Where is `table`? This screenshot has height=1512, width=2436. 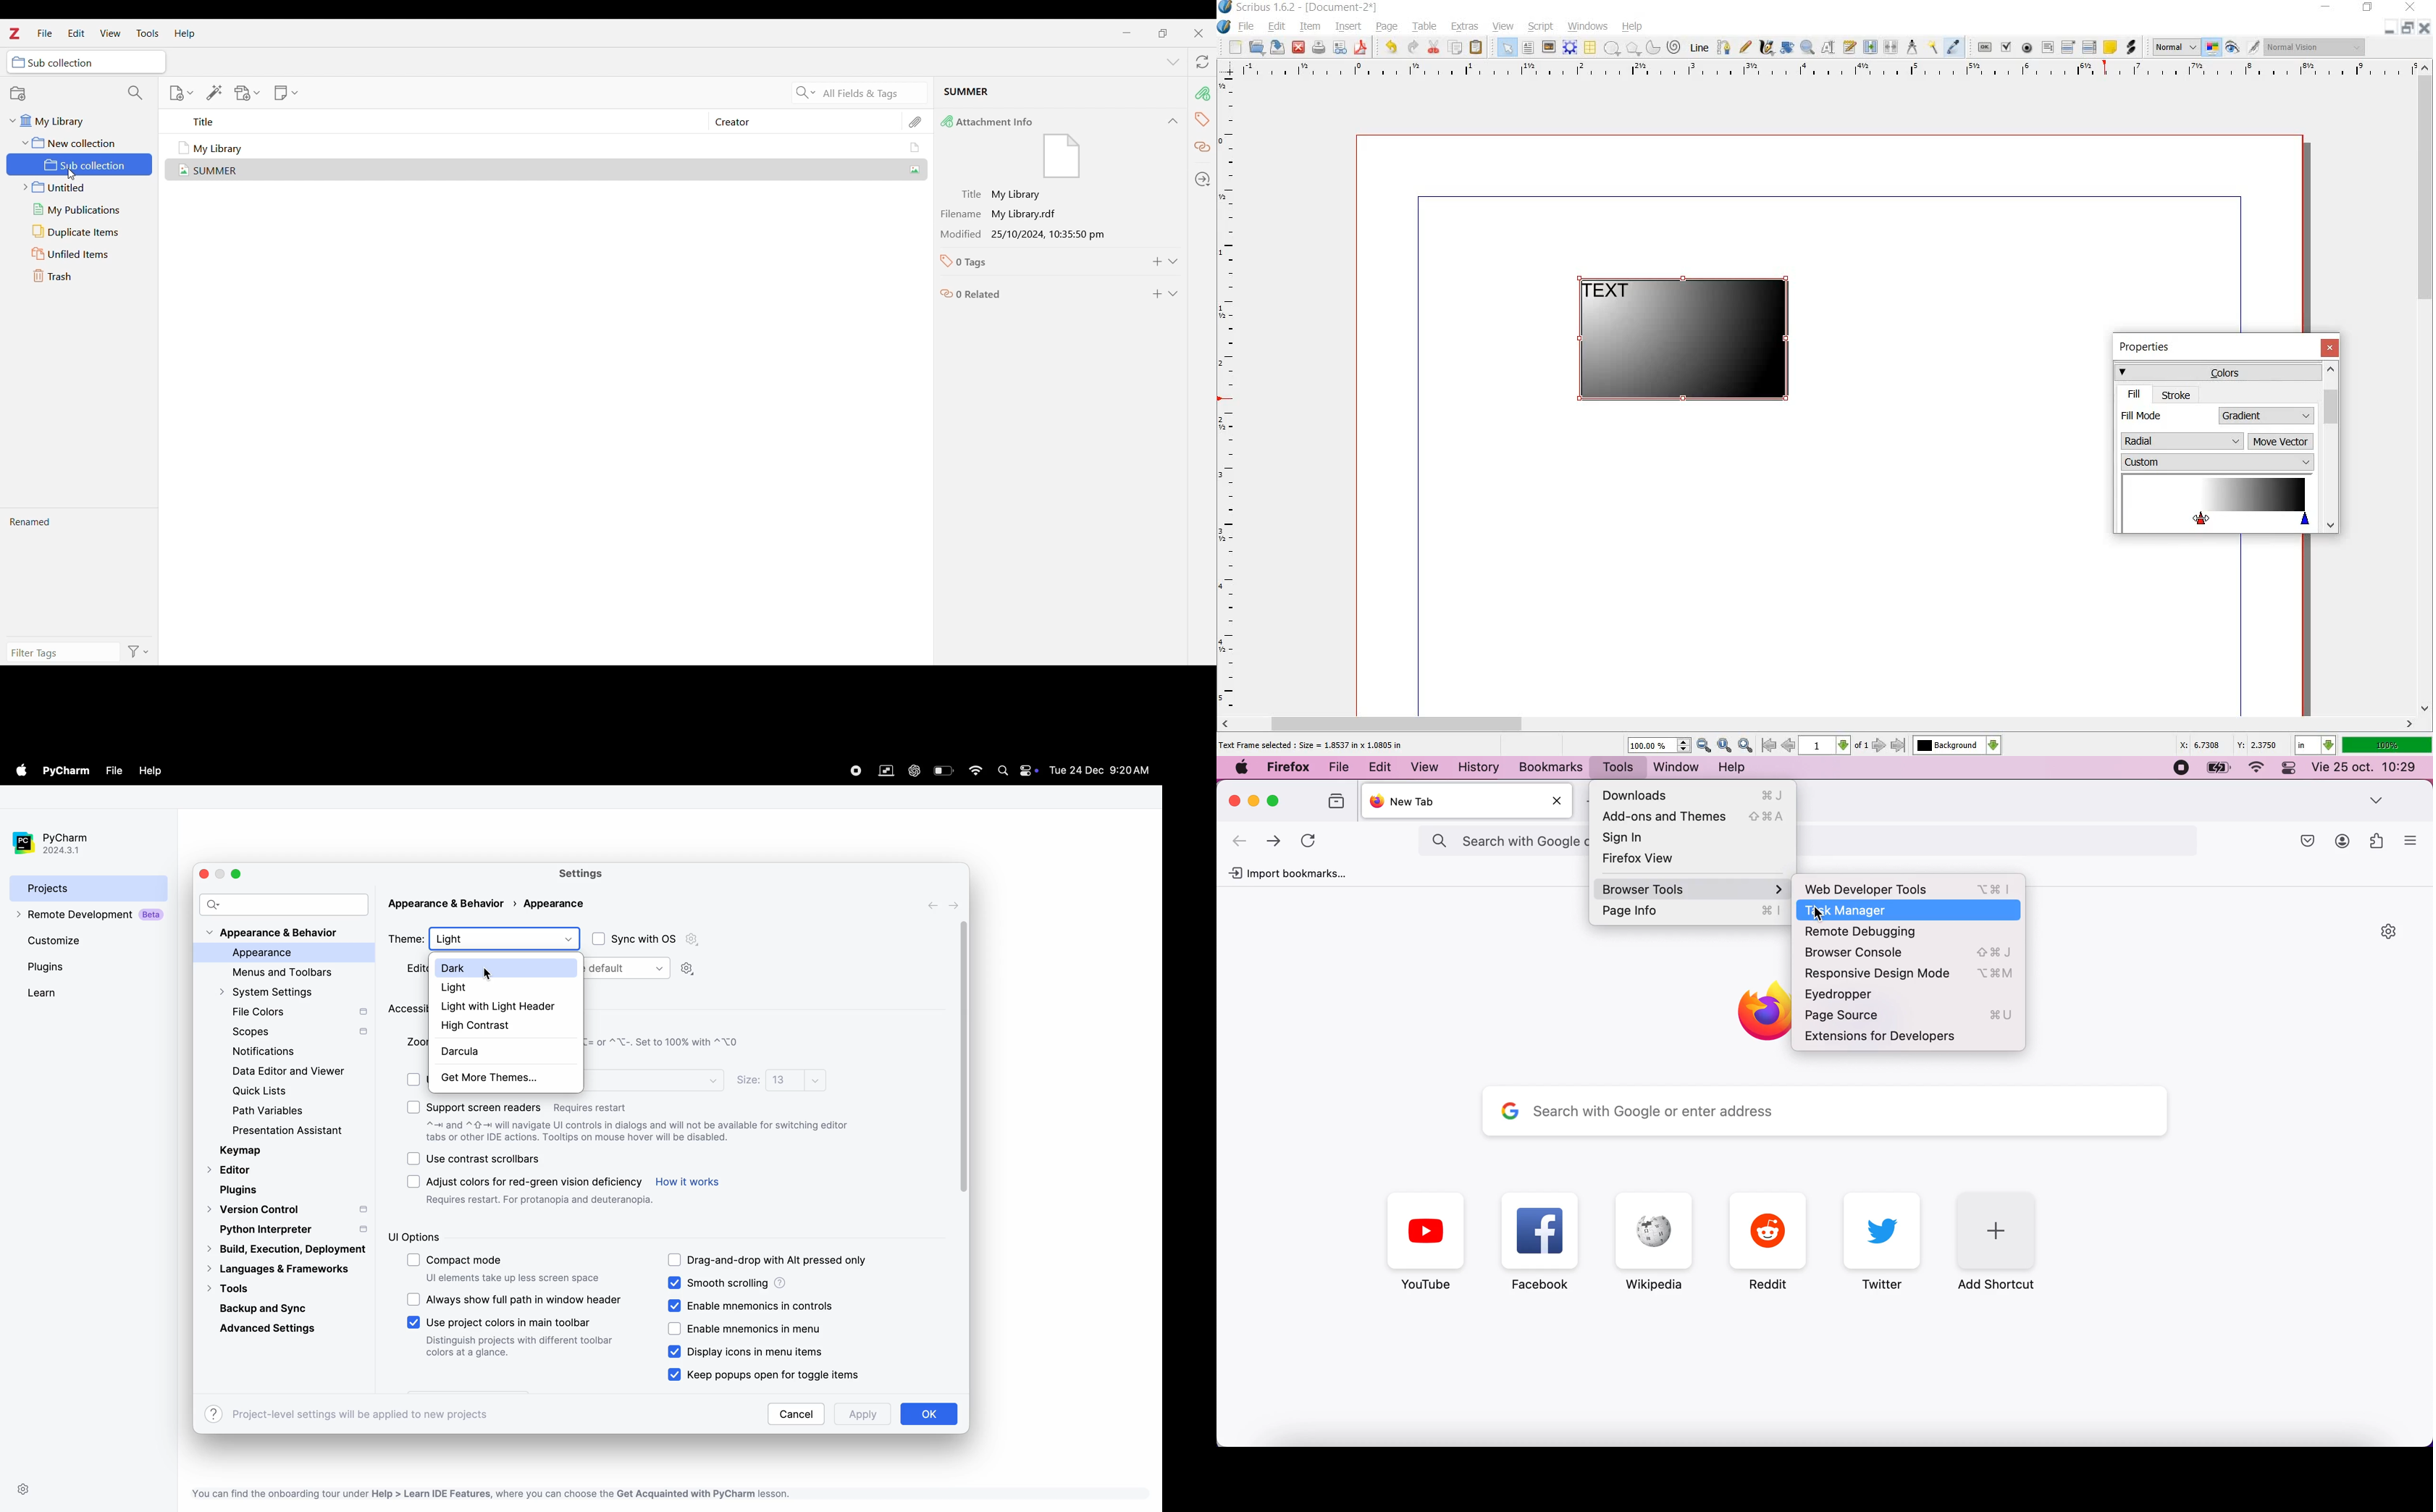 table is located at coordinates (1591, 48).